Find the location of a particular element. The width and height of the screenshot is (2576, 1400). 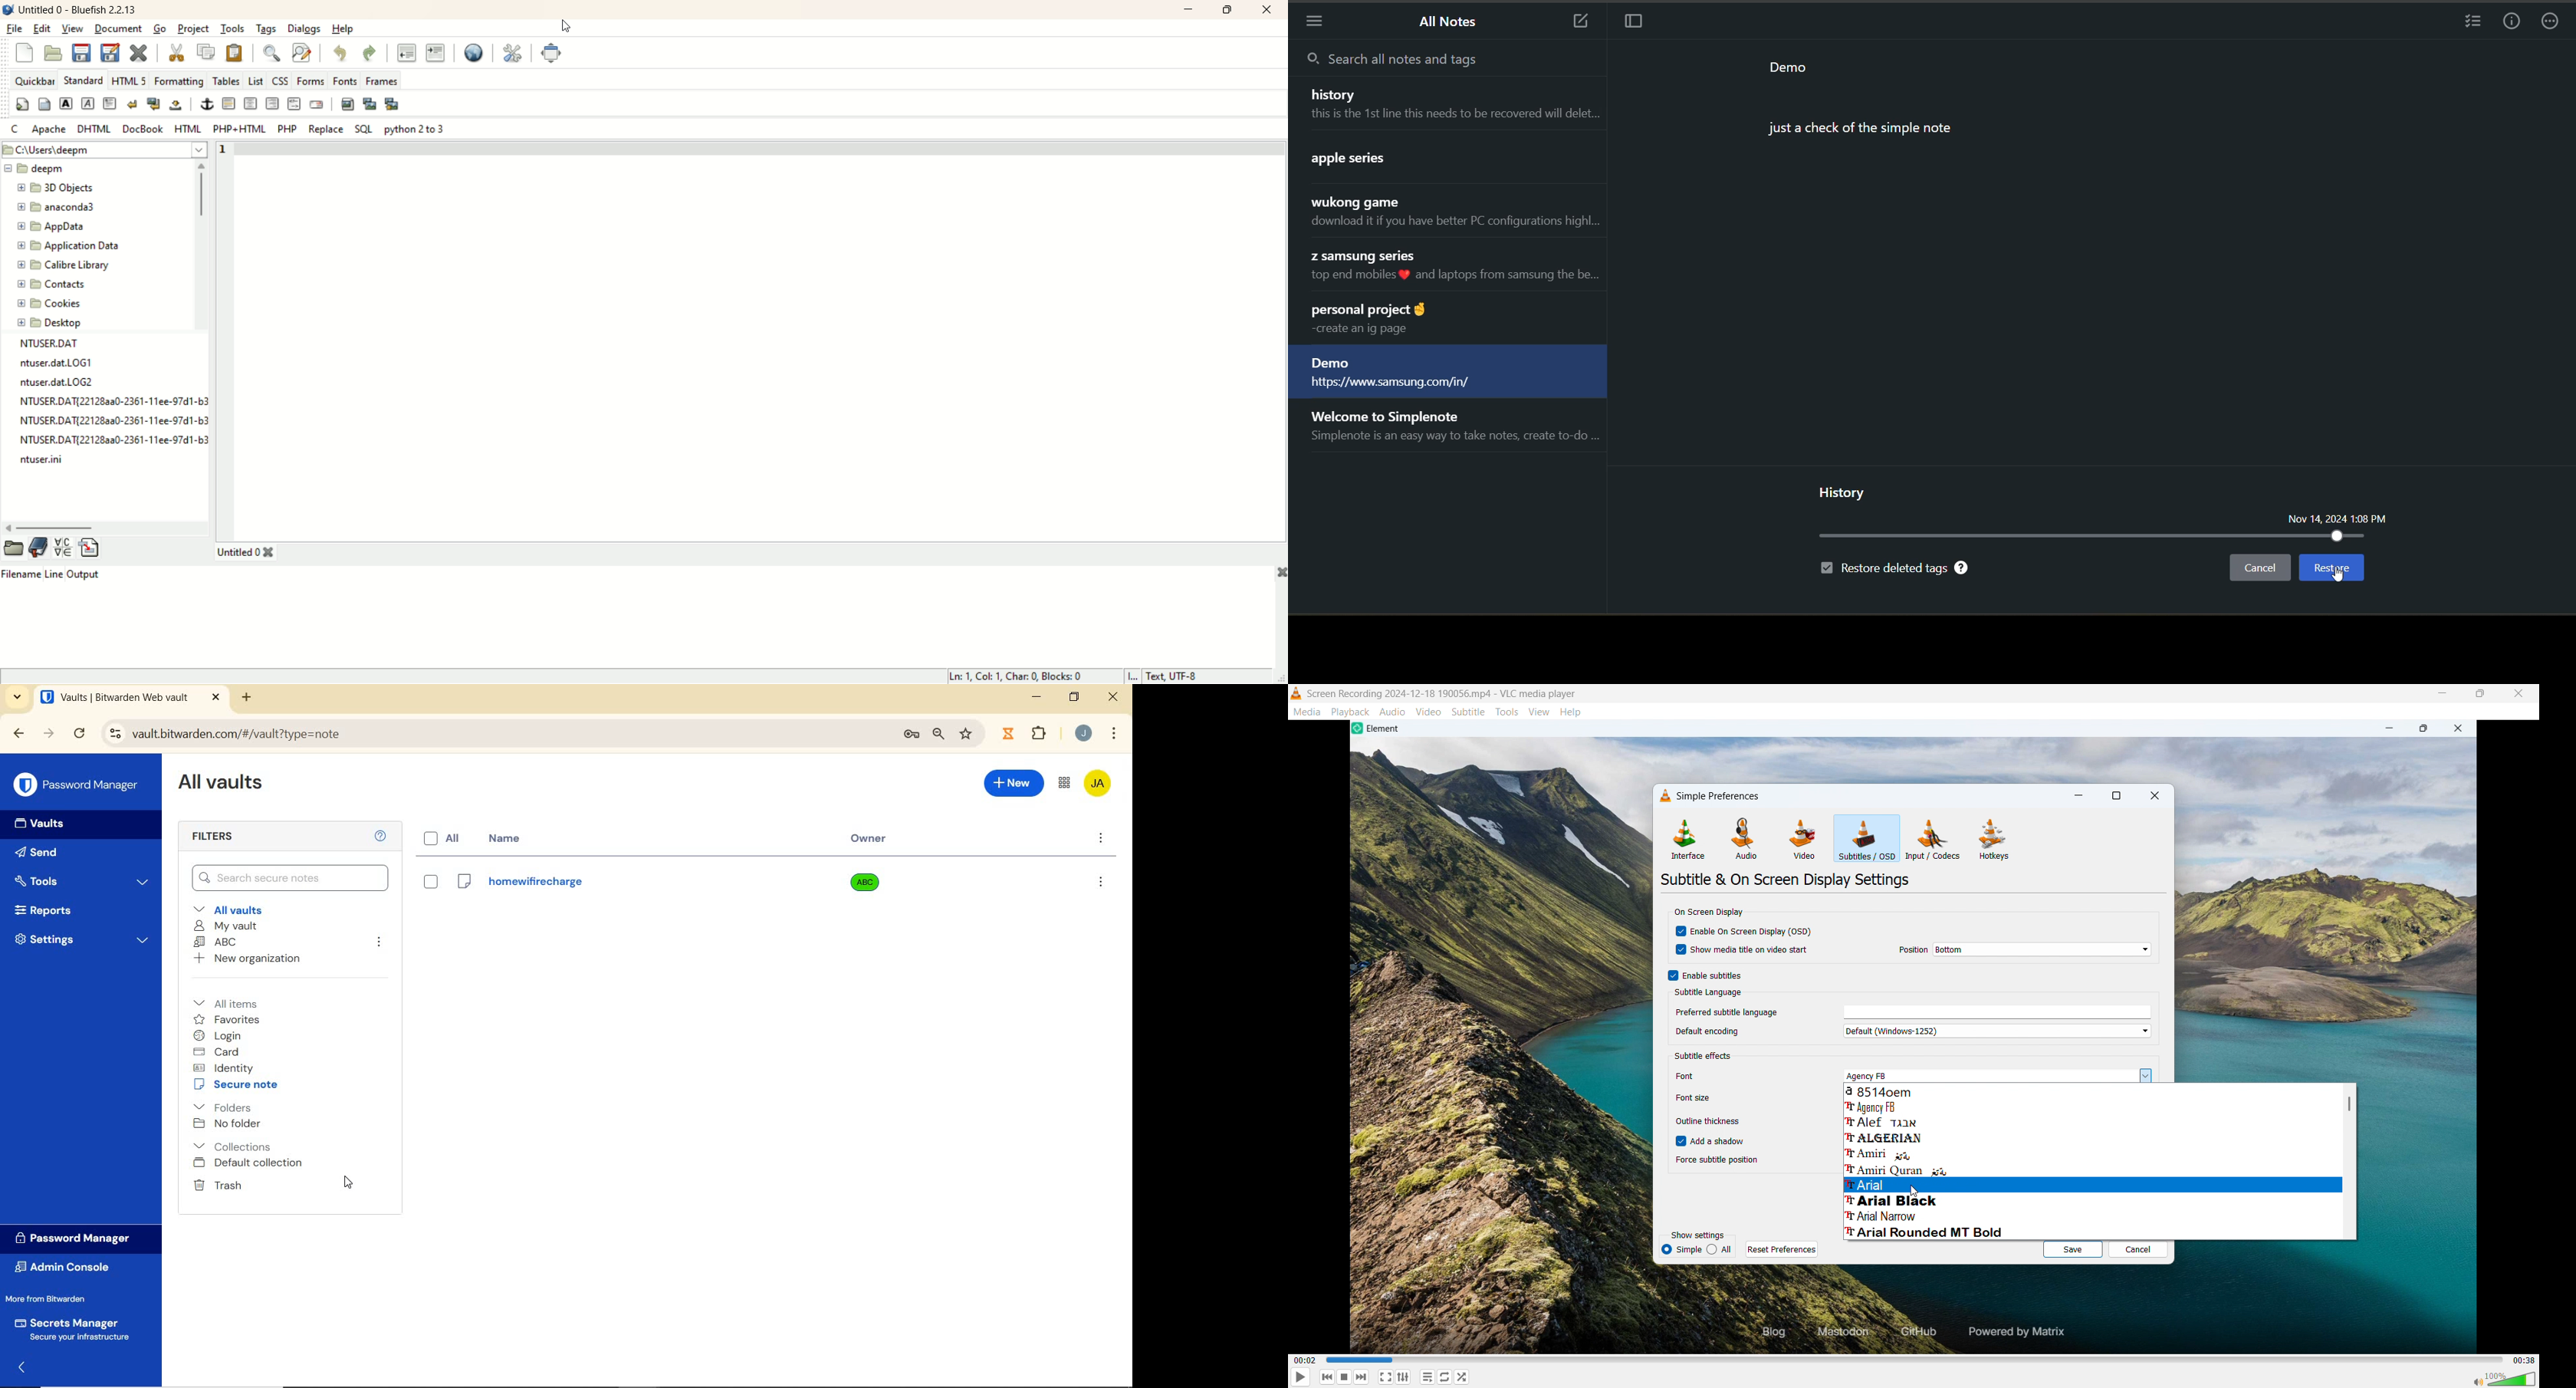

PHP+HTML is located at coordinates (239, 130).